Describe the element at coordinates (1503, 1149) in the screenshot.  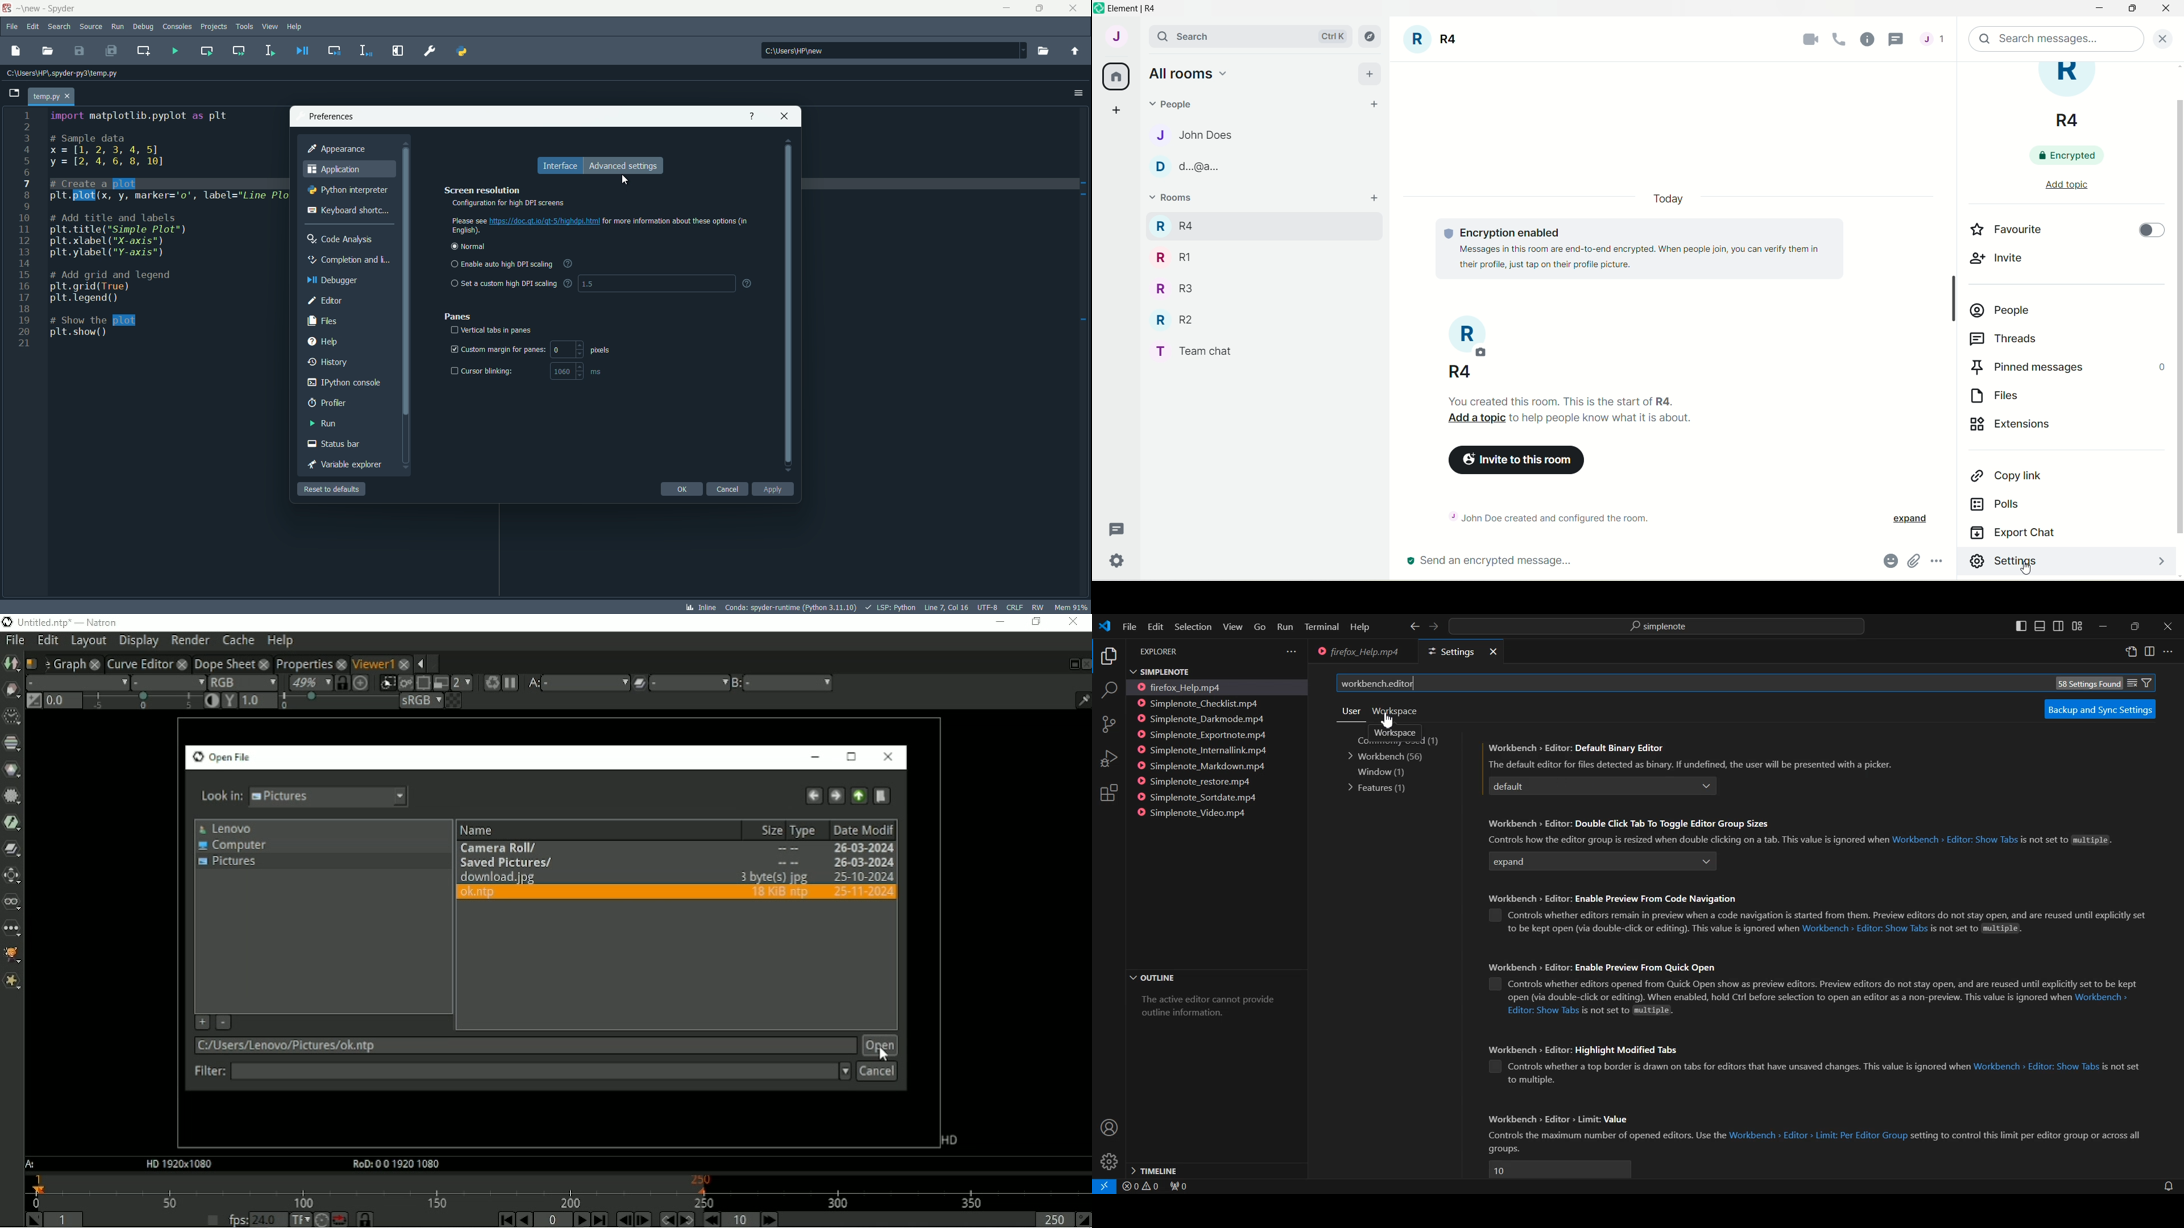
I see `groups.` at that location.